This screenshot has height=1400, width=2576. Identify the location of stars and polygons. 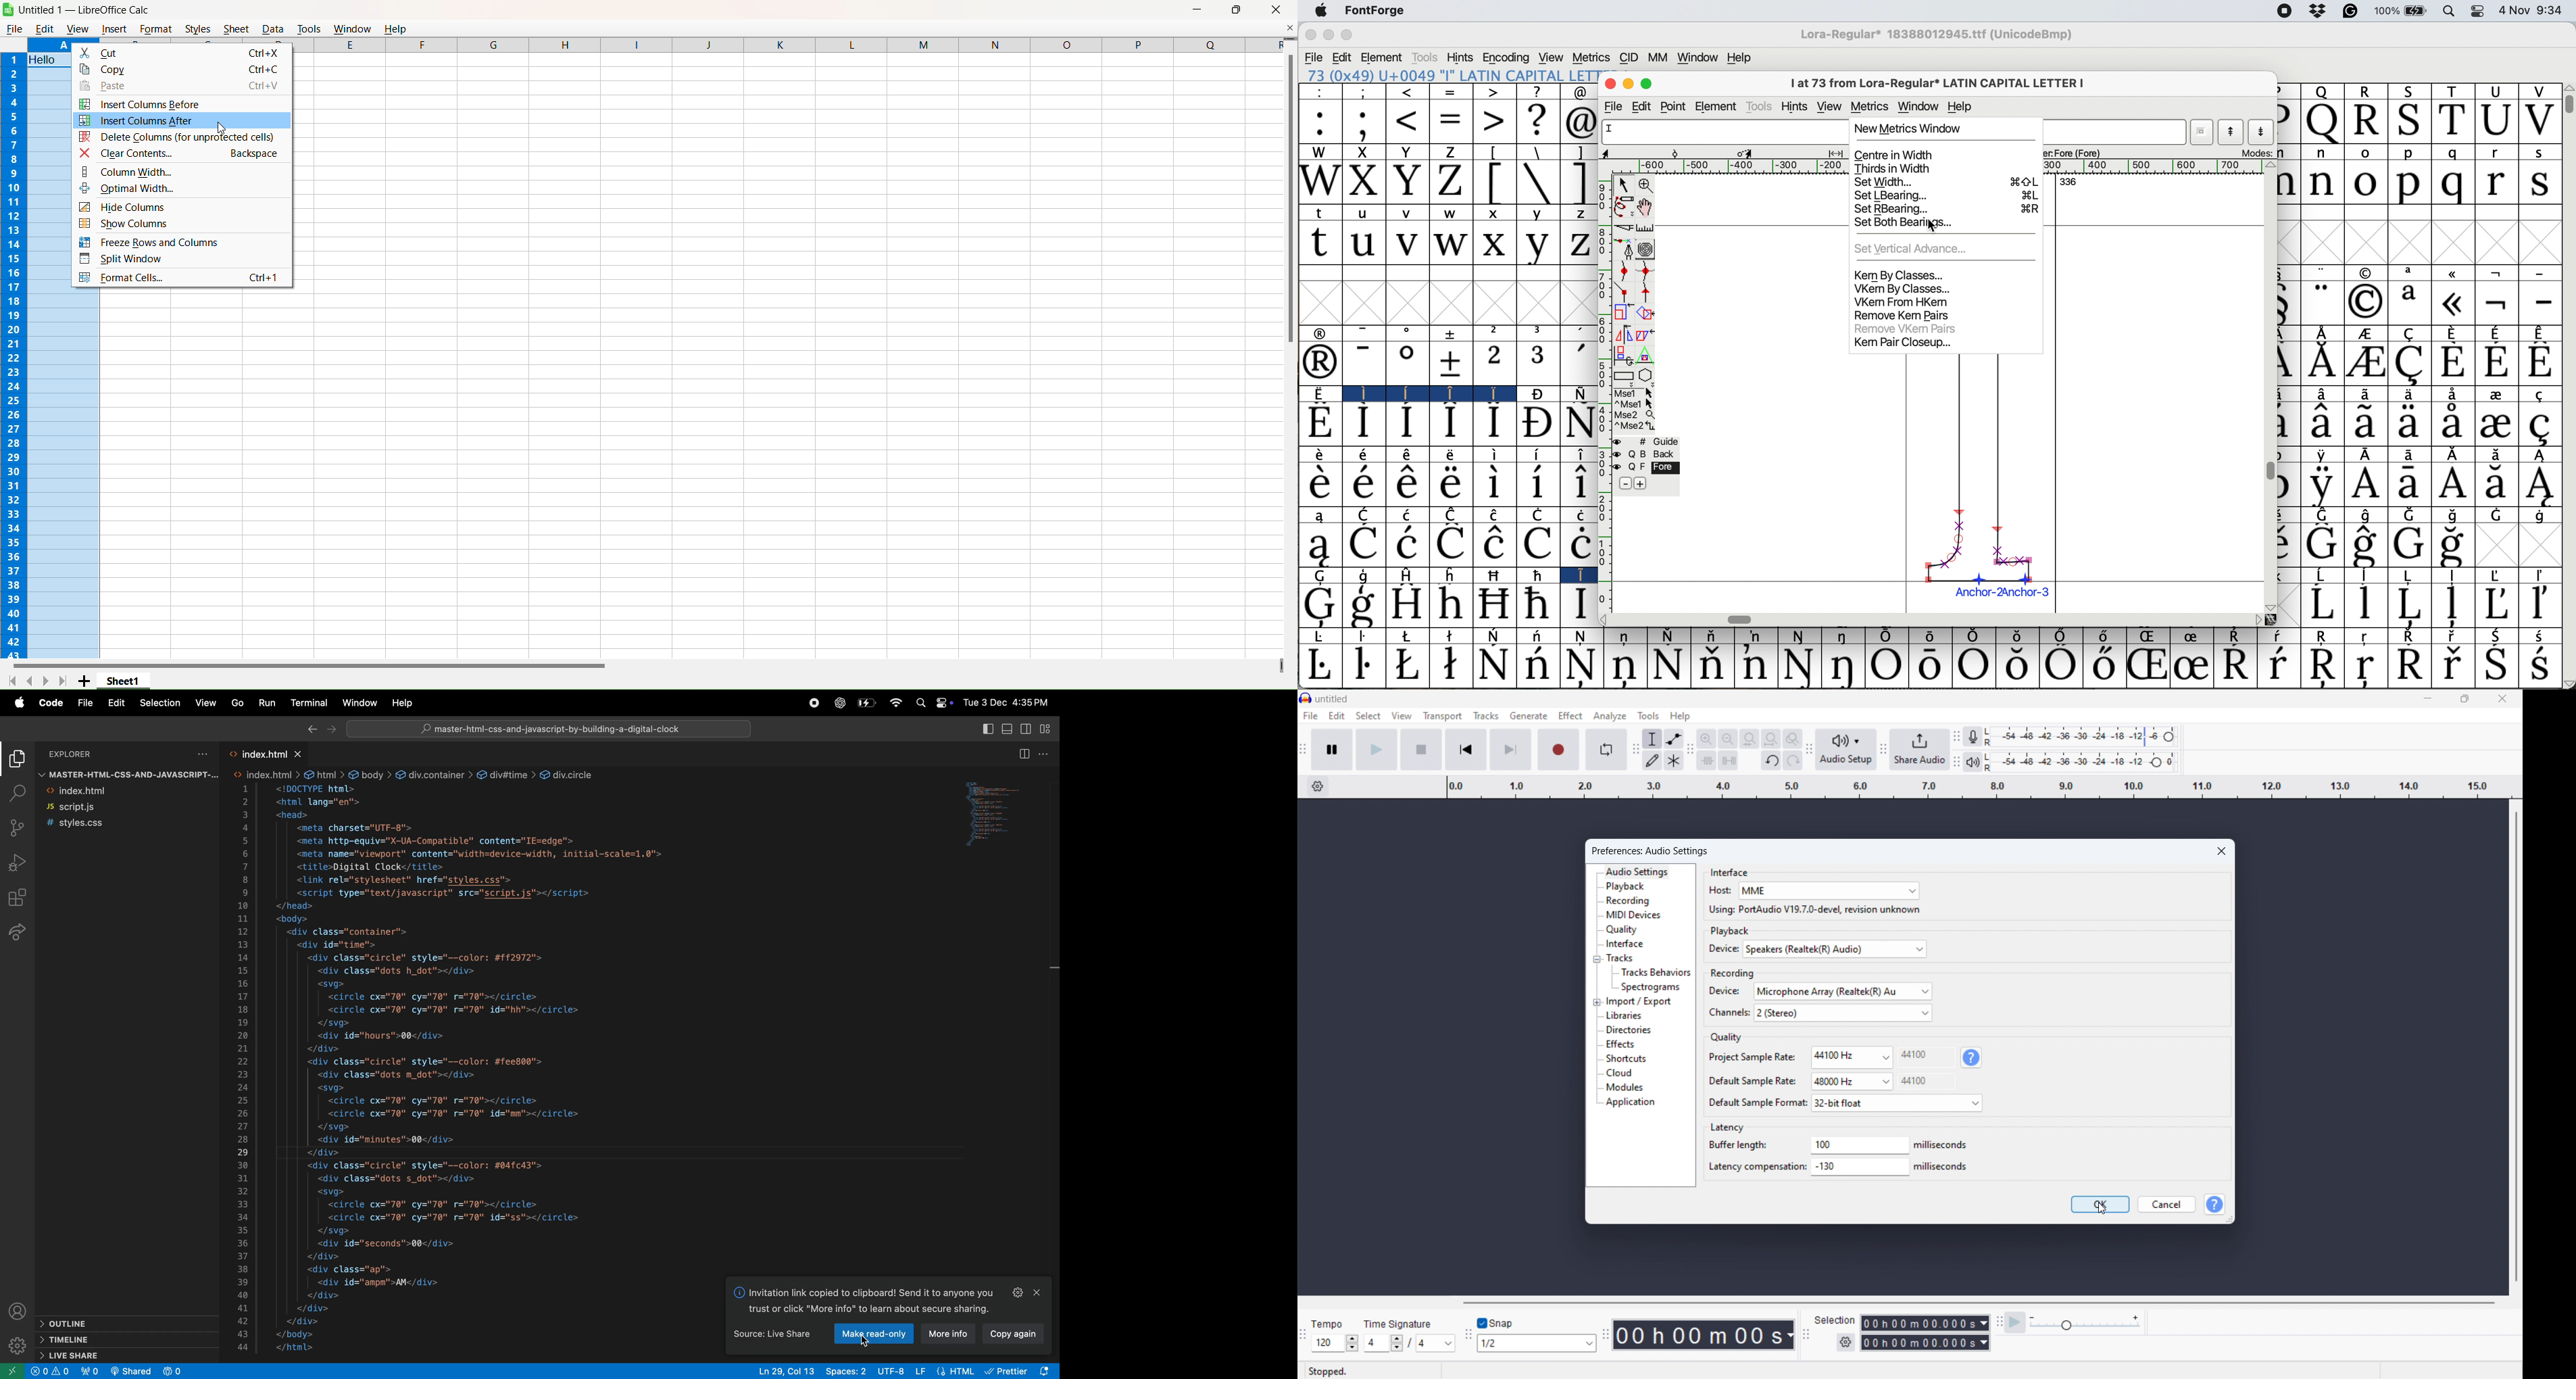
(1647, 376).